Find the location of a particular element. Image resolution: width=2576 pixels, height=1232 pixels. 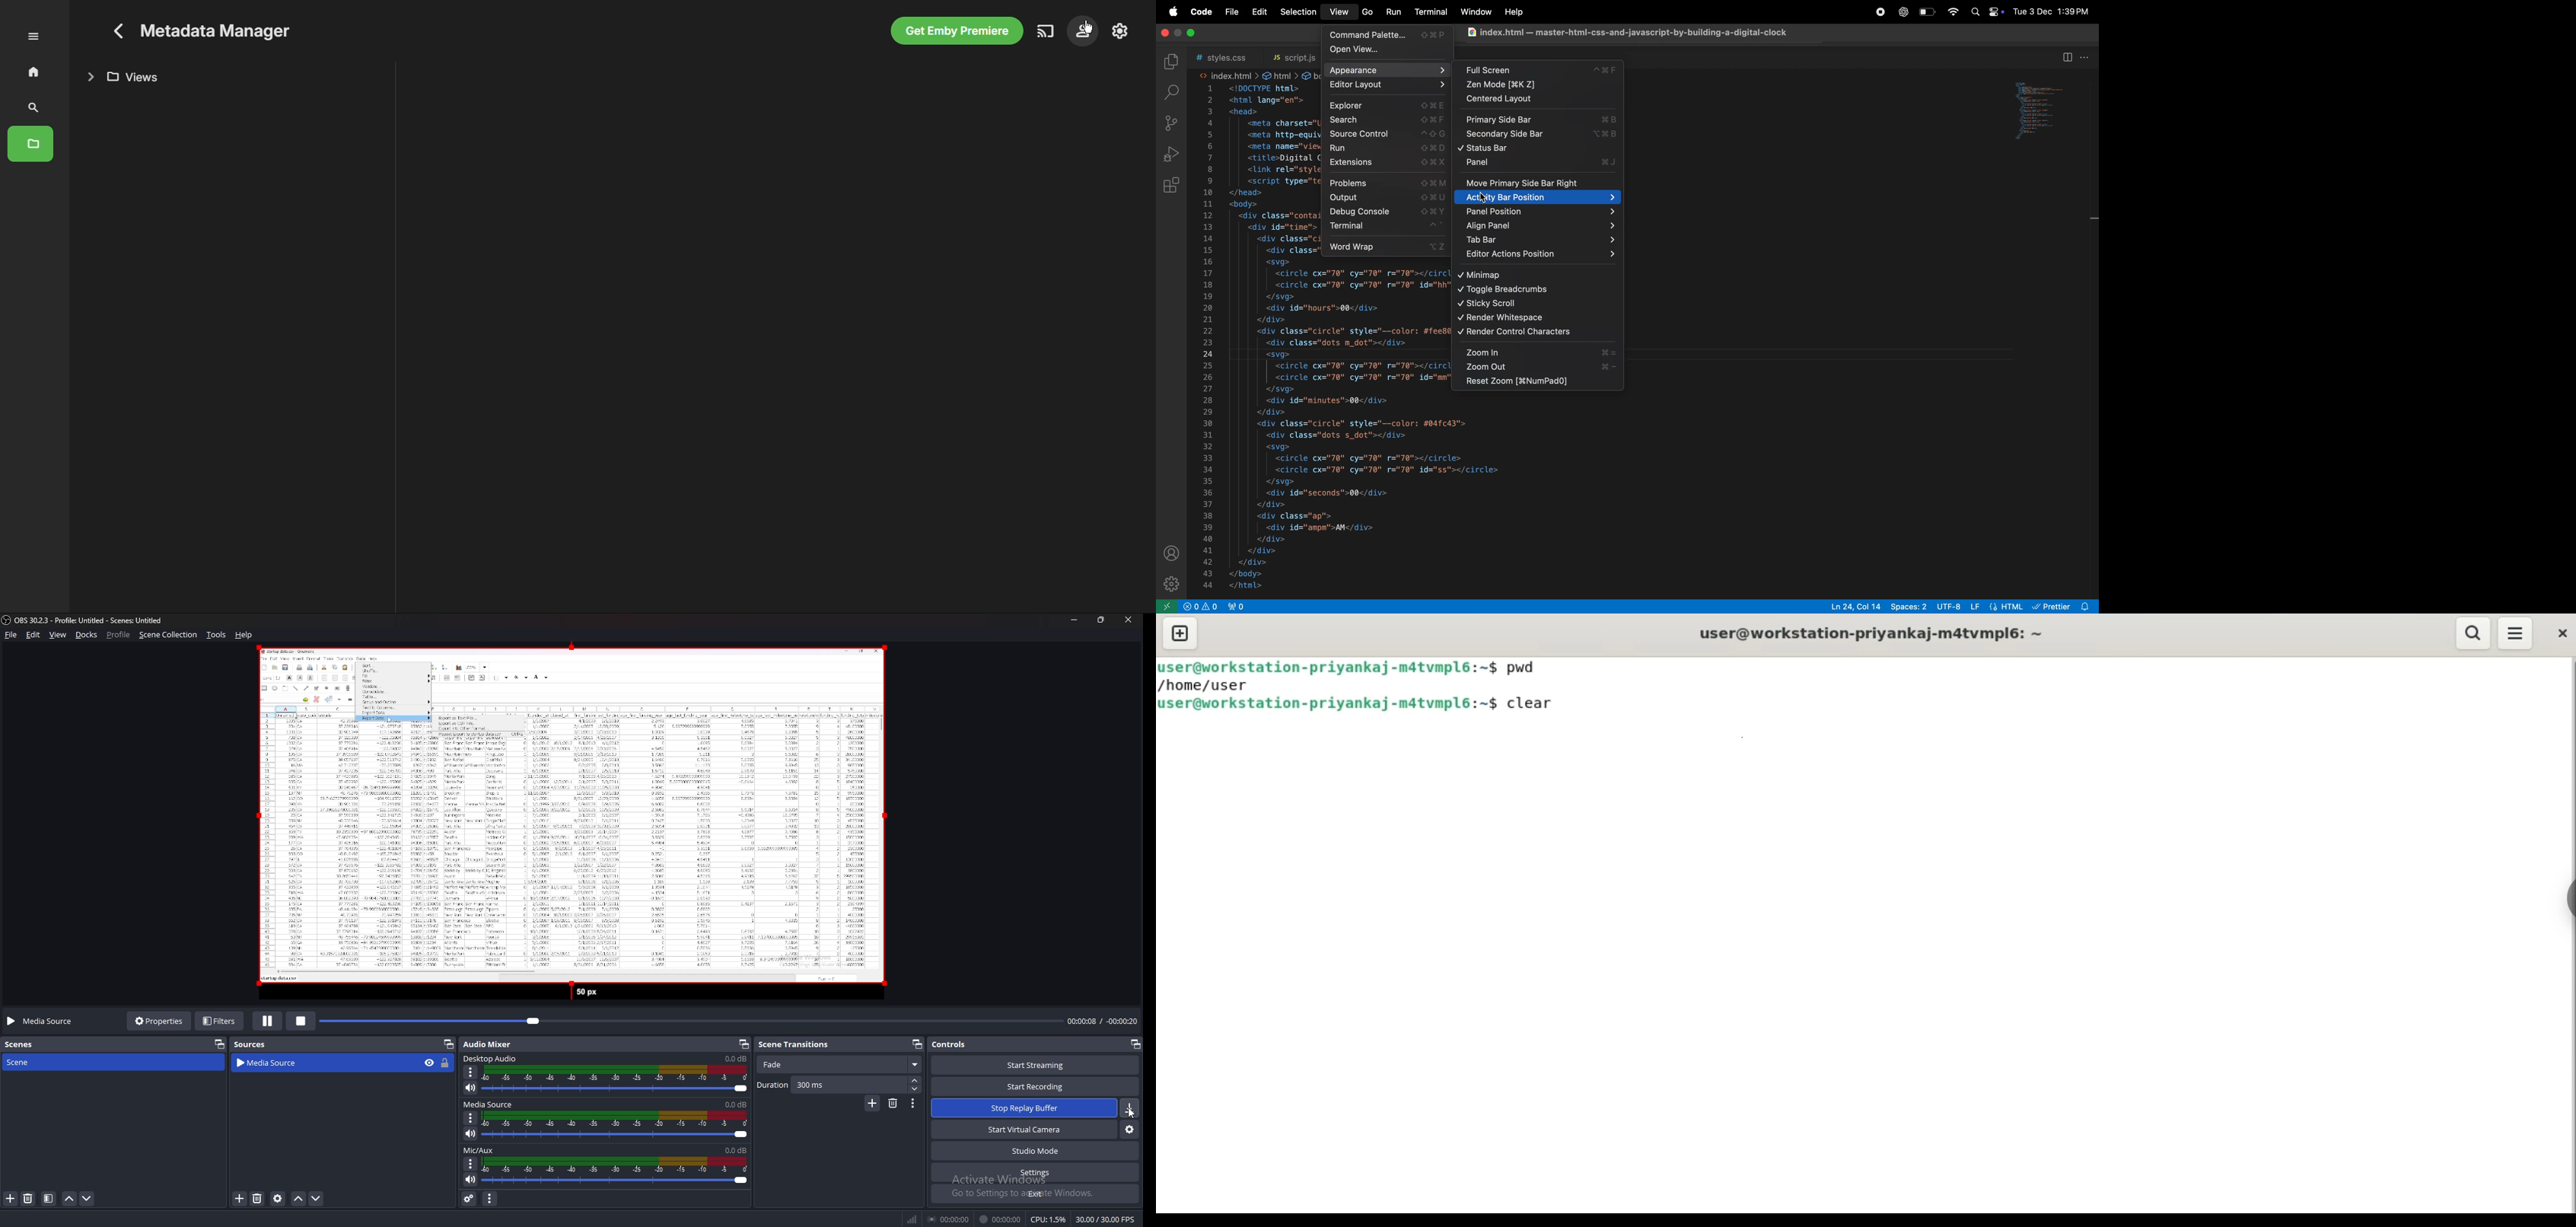

advanced audio properties is located at coordinates (470, 1198).